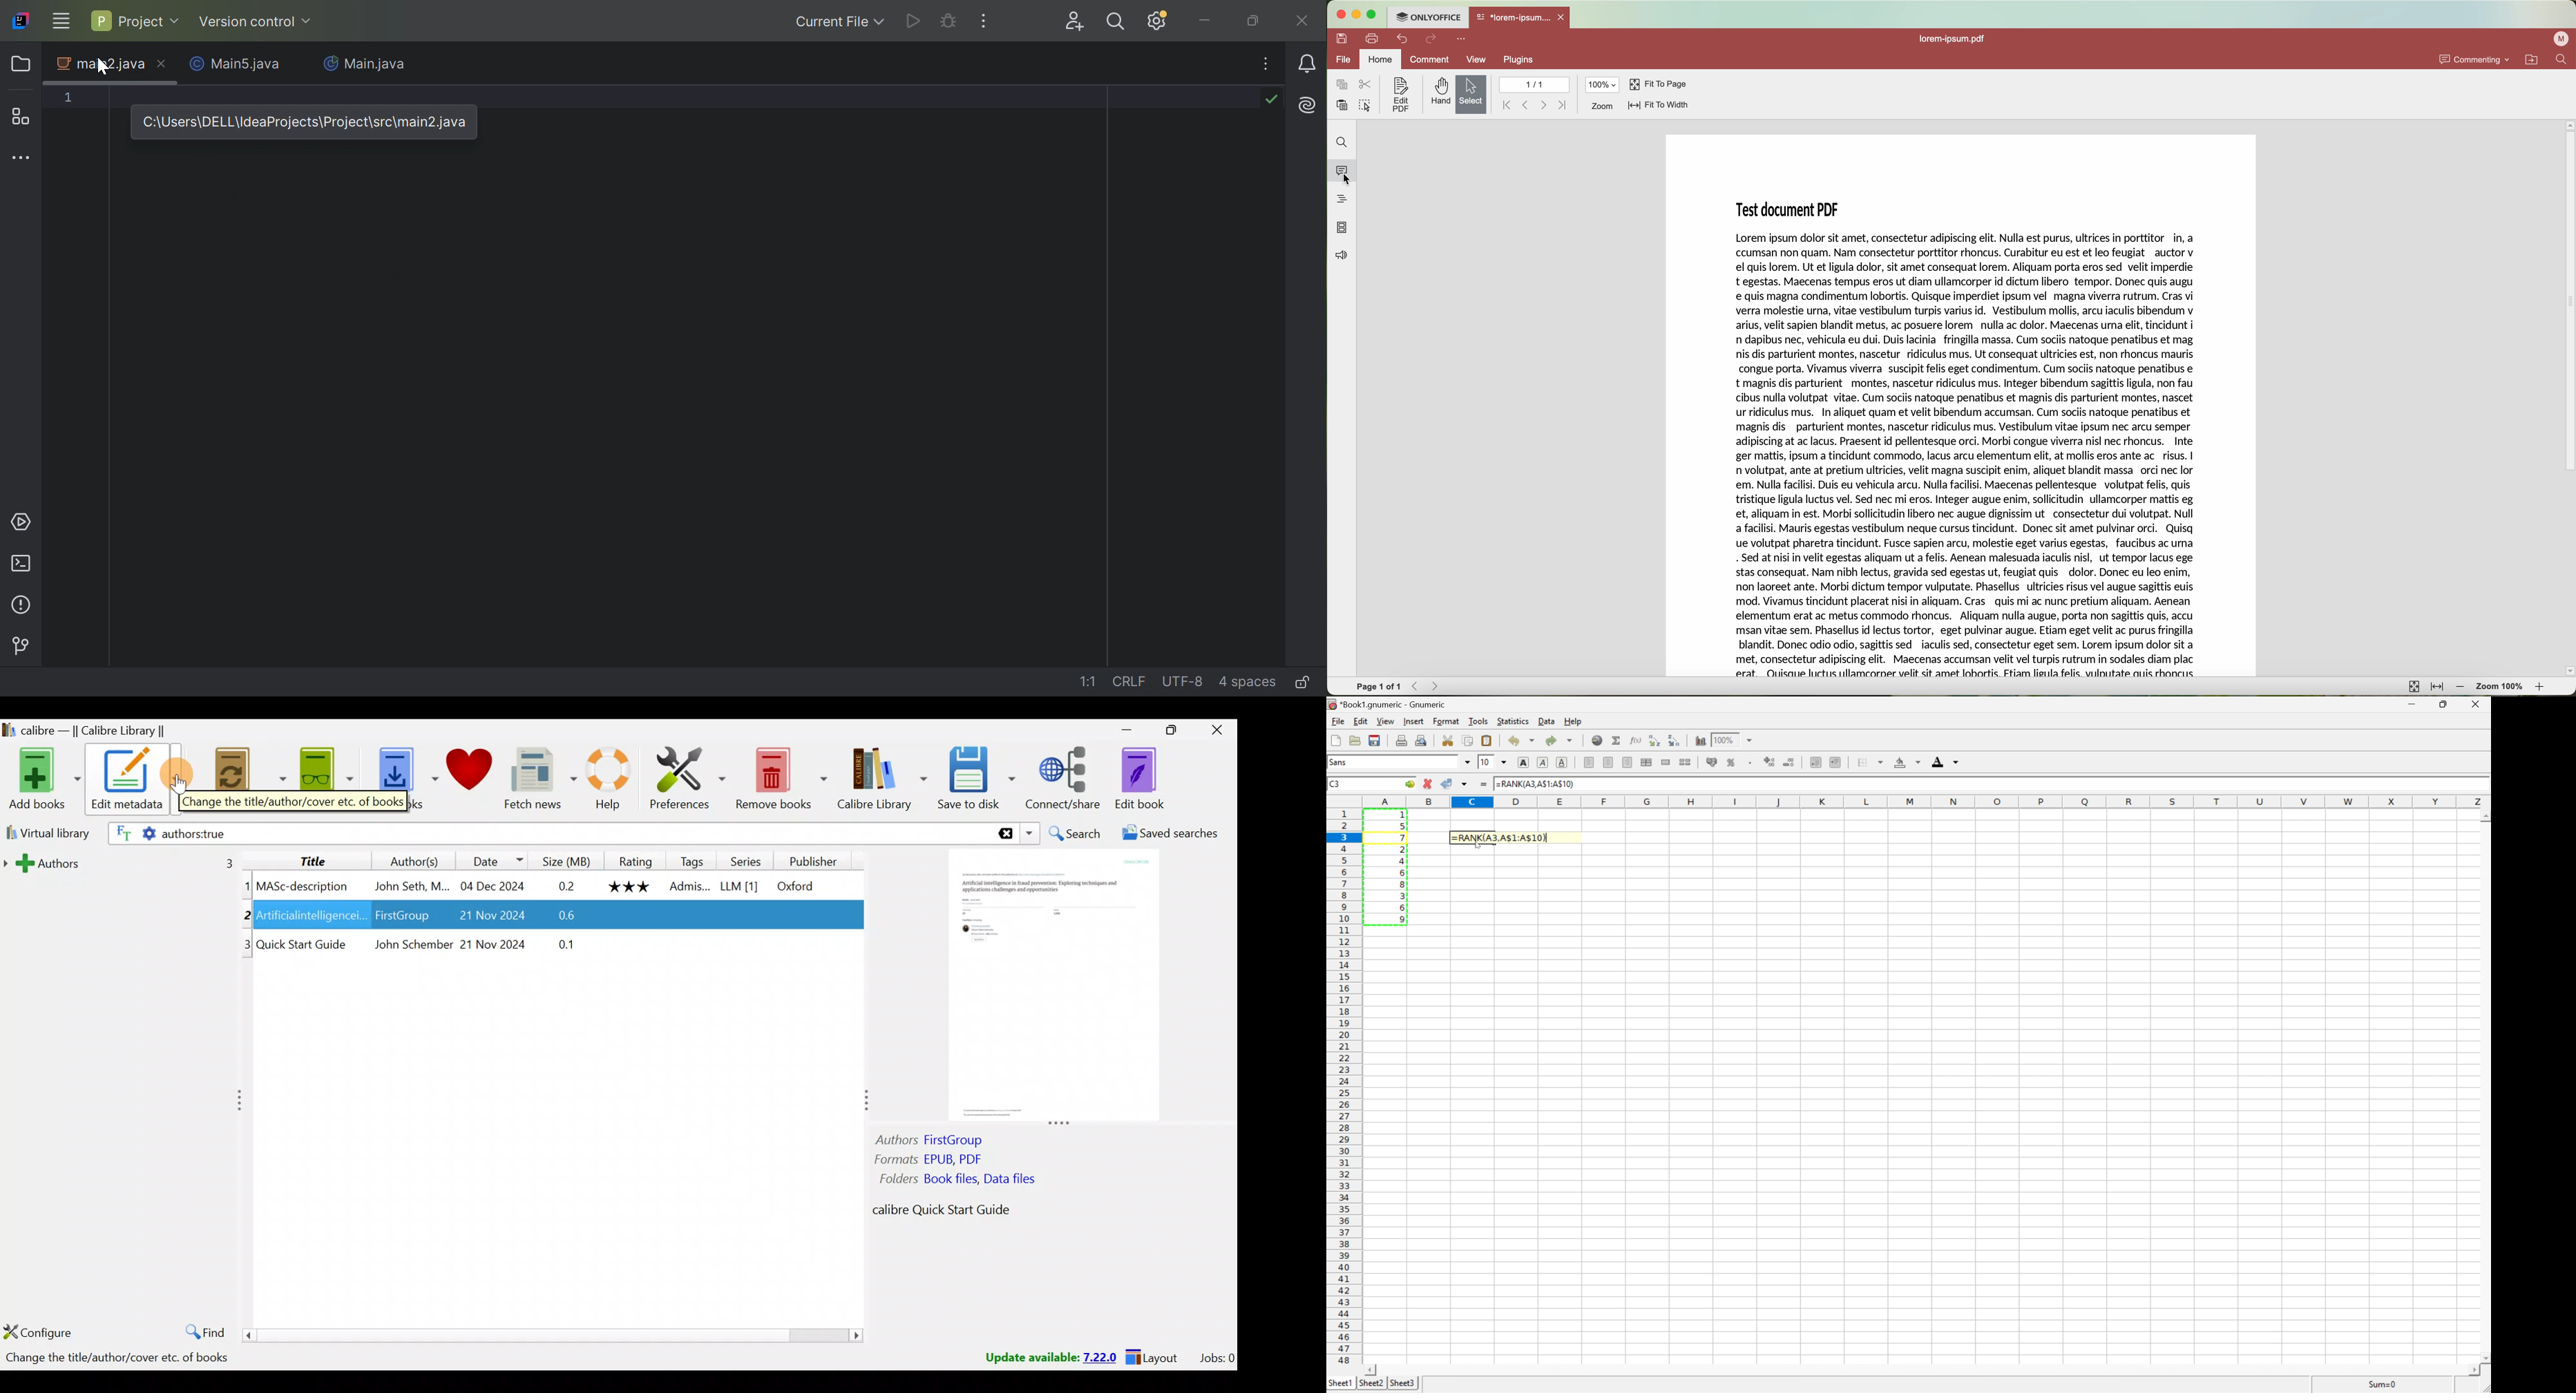 This screenshot has width=2576, height=1400. I want to click on navigate locations, so click(2535, 59).